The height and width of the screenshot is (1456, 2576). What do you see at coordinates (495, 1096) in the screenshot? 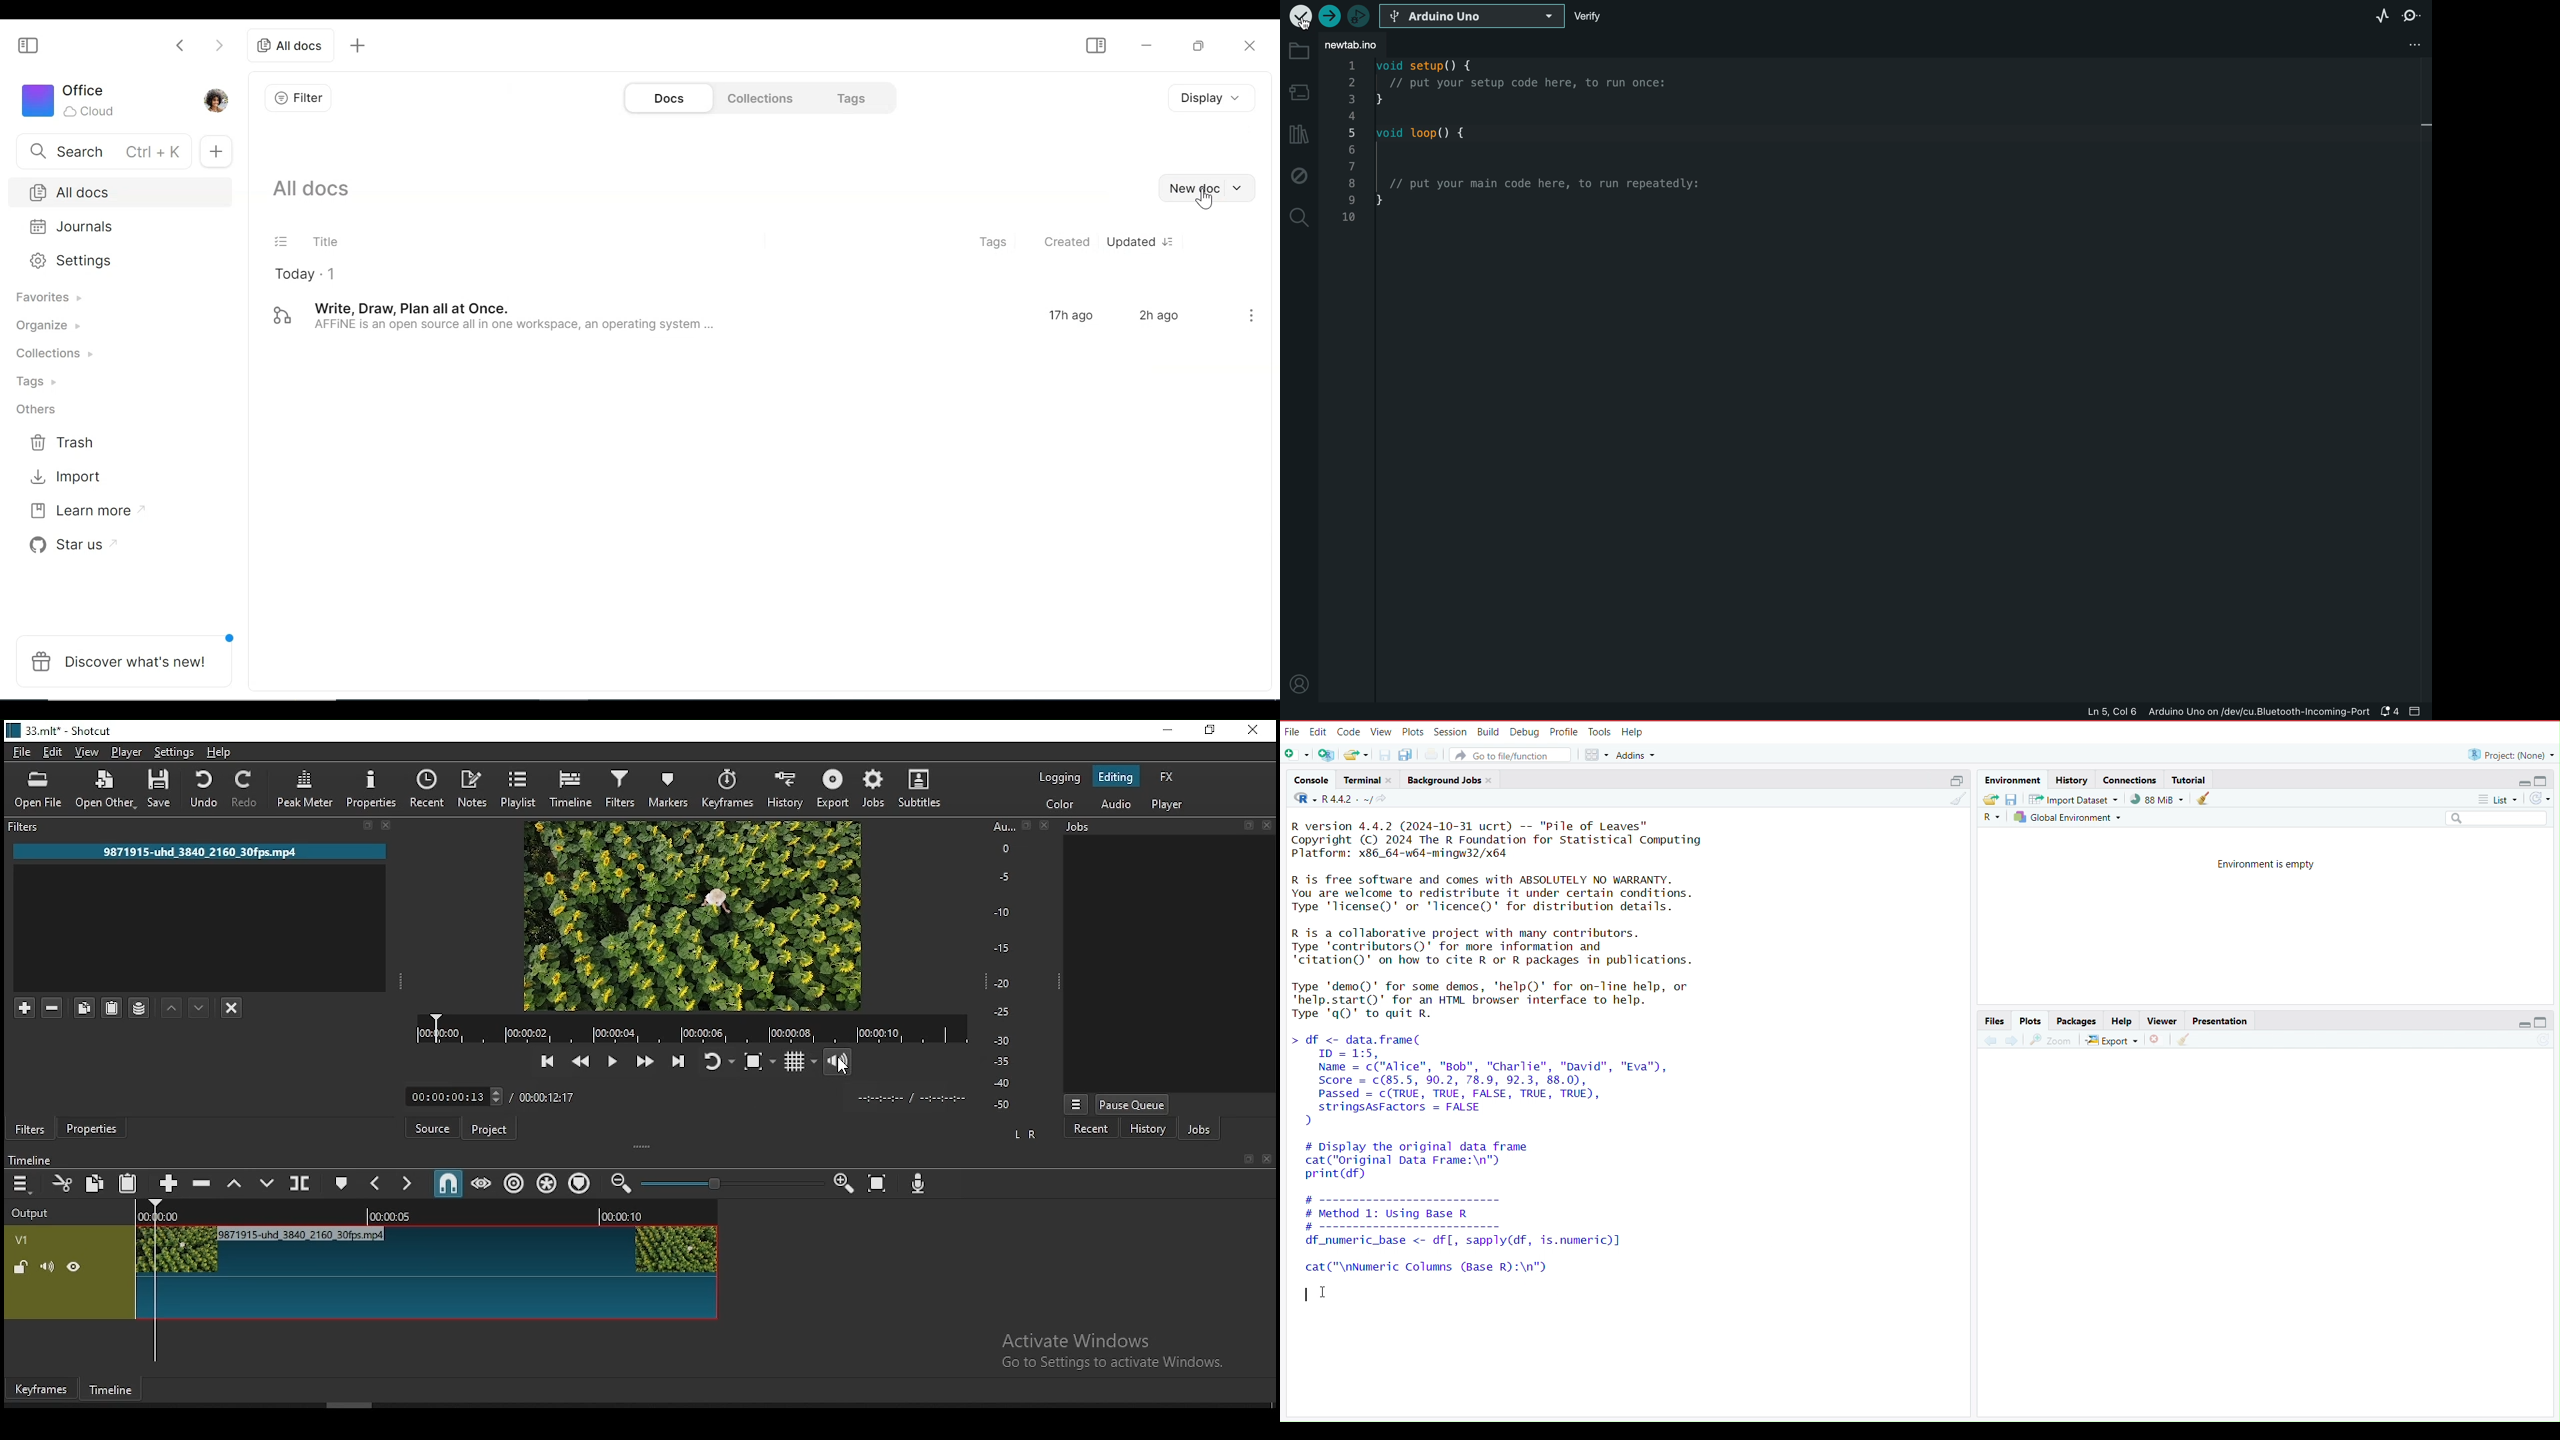
I see `timer` at bounding box center [495, 1096].